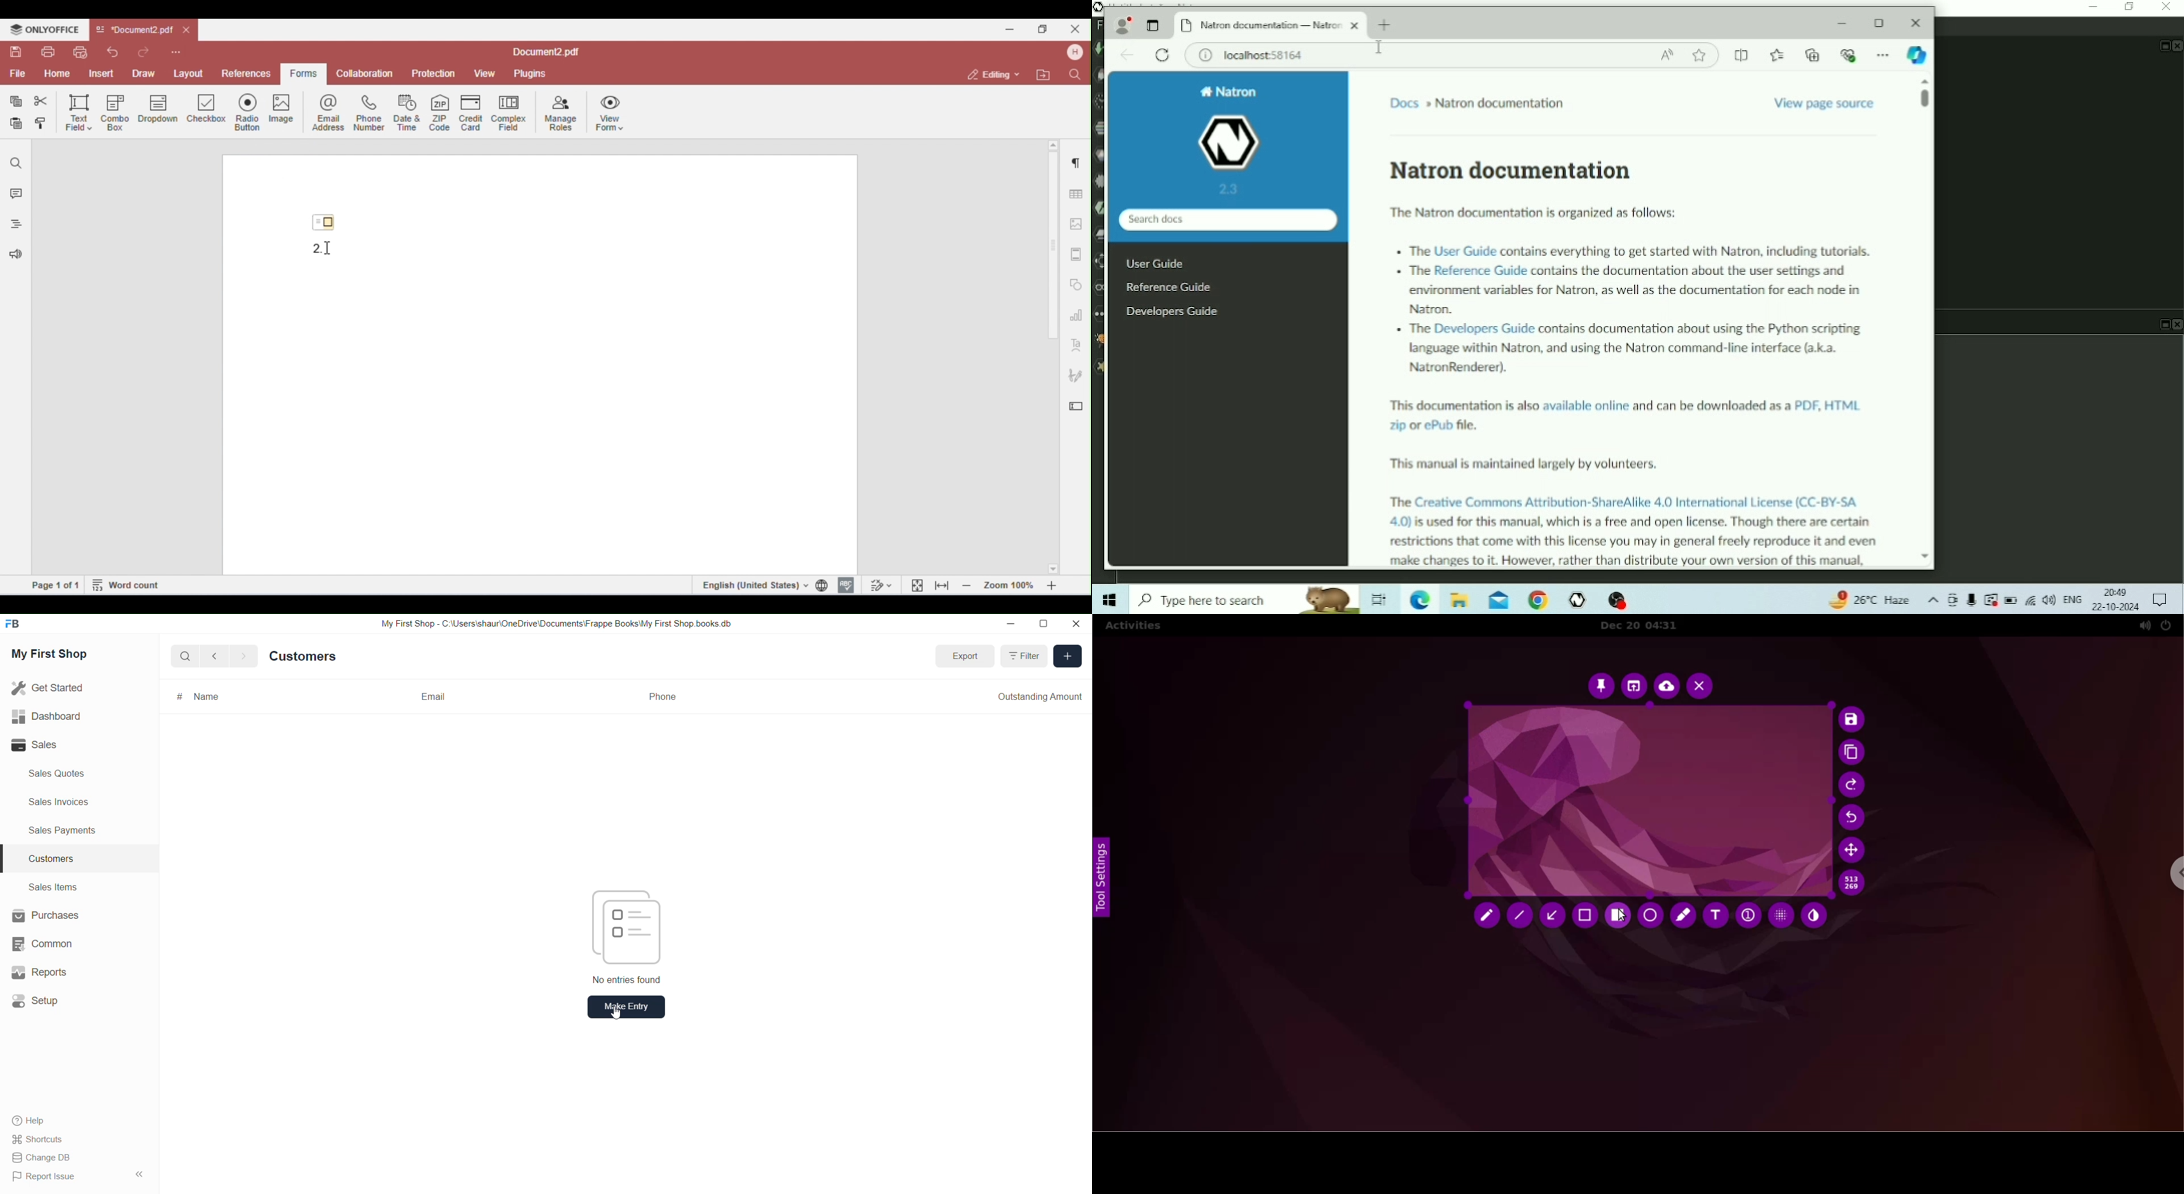  I want to click on customers, so click(60, 860).